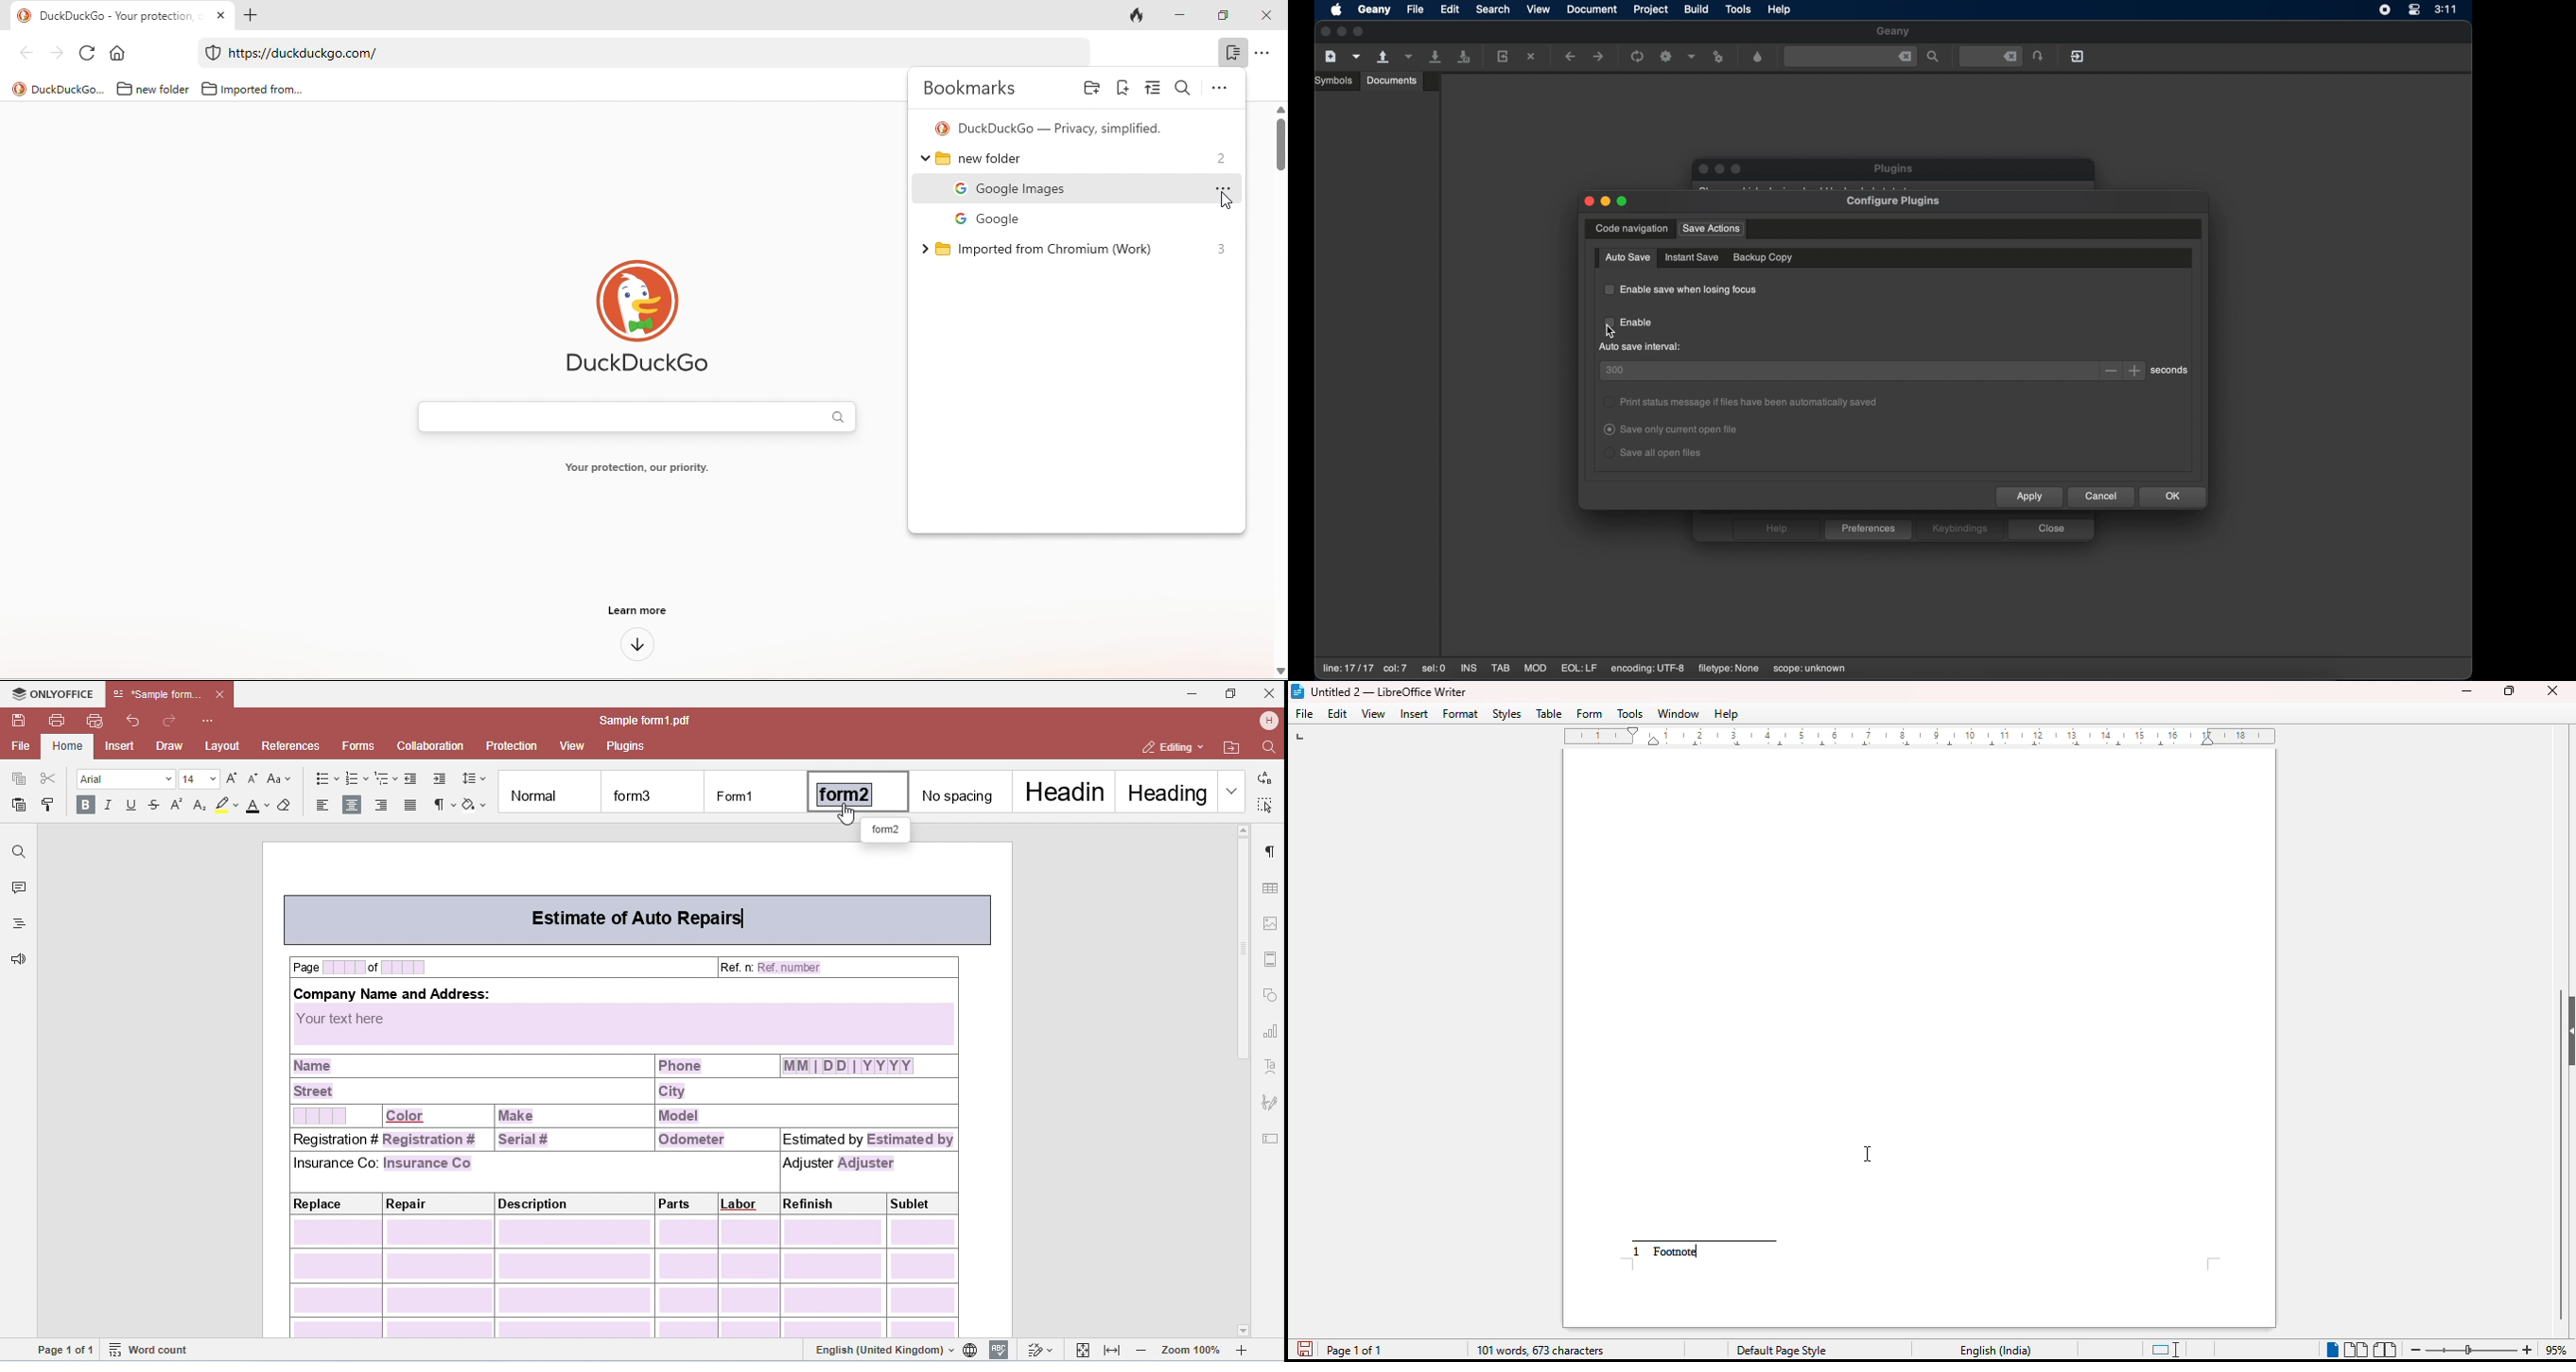 The width and height of the screenshot is (2576, 1372). Describe the element at coordinates (1303, 1346) in the screenshot. I see `Save document` at that location.